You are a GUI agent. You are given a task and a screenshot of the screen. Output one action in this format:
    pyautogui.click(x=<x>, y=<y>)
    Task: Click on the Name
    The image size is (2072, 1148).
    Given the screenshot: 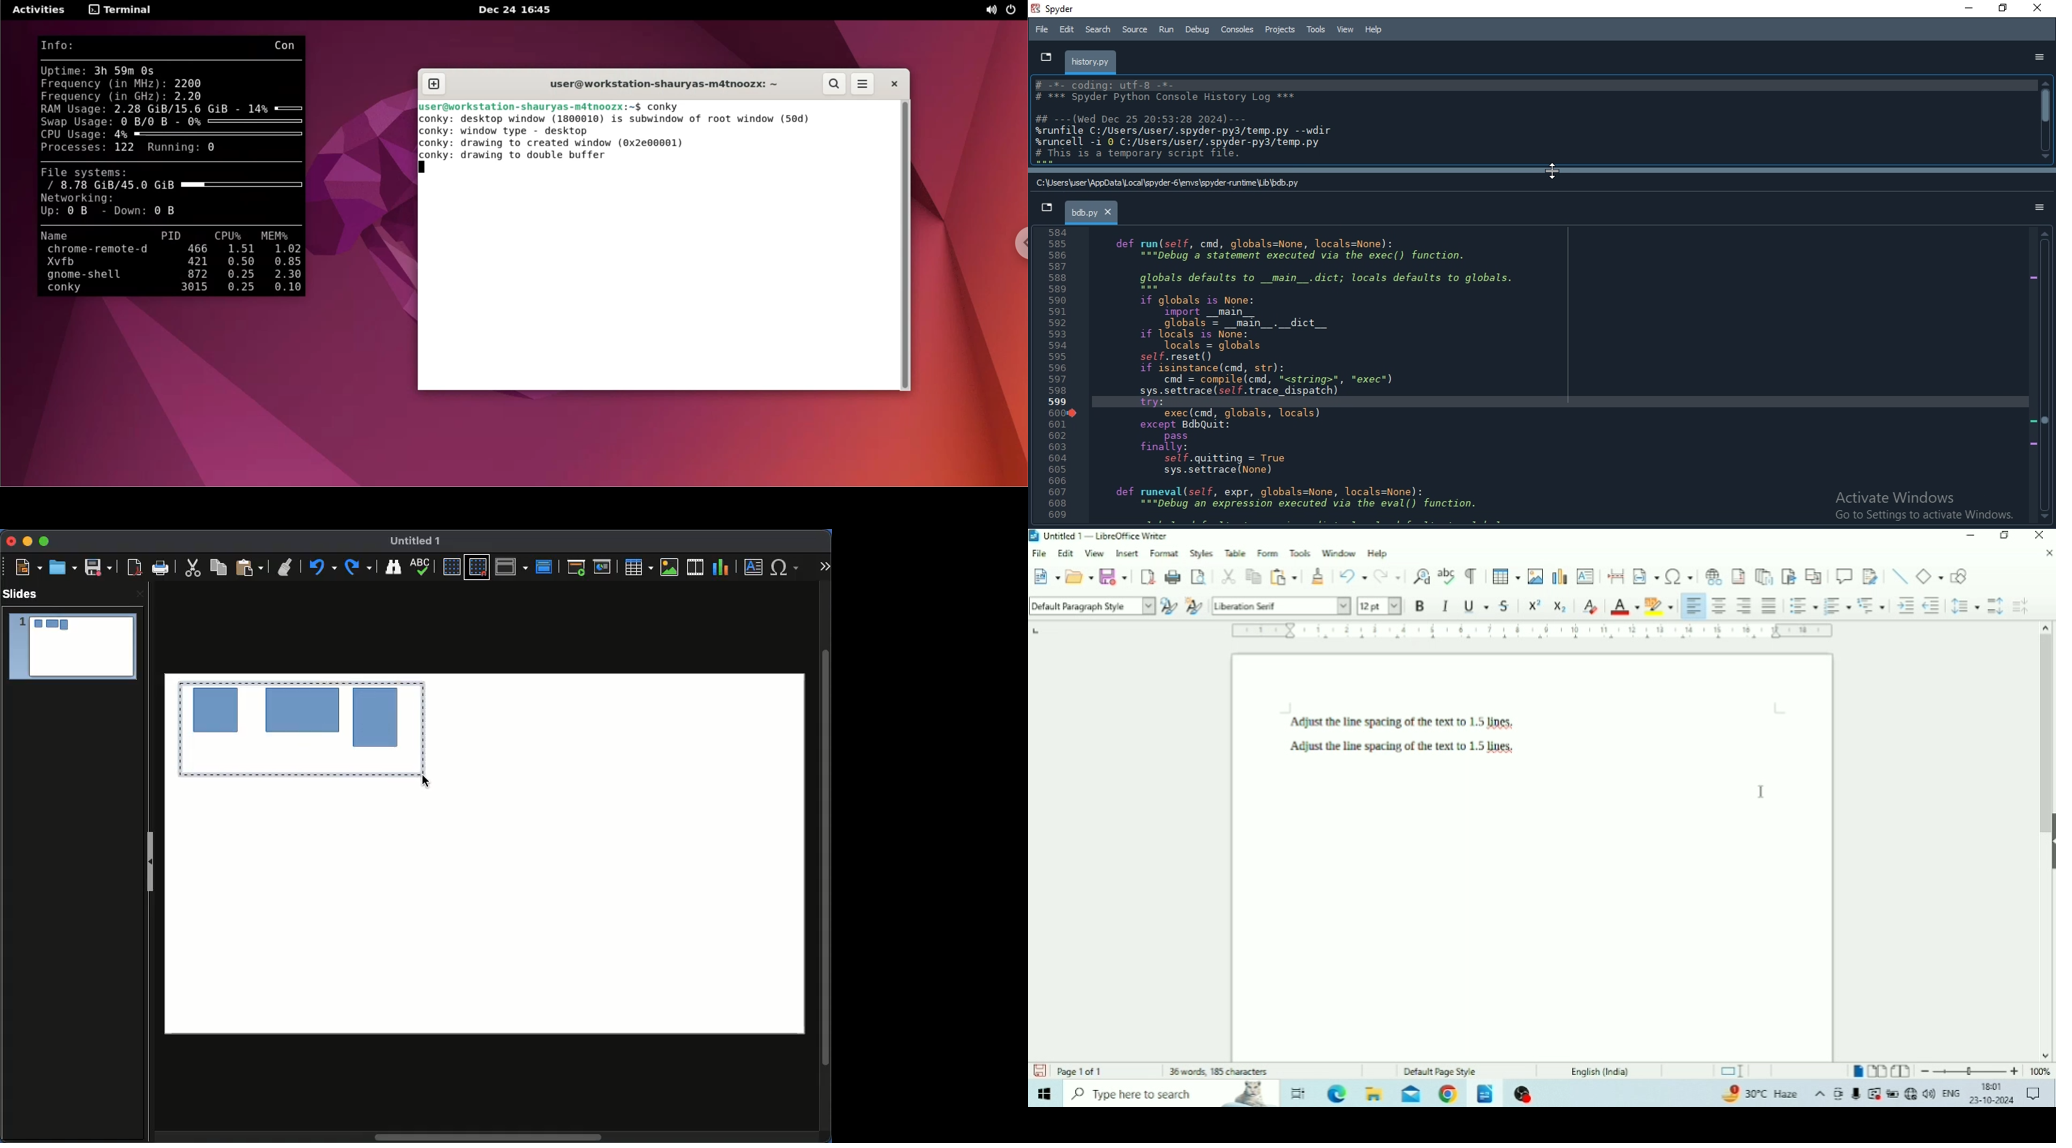 What is the action you would take?
    pyautogui.click(x=420, y=542)
    